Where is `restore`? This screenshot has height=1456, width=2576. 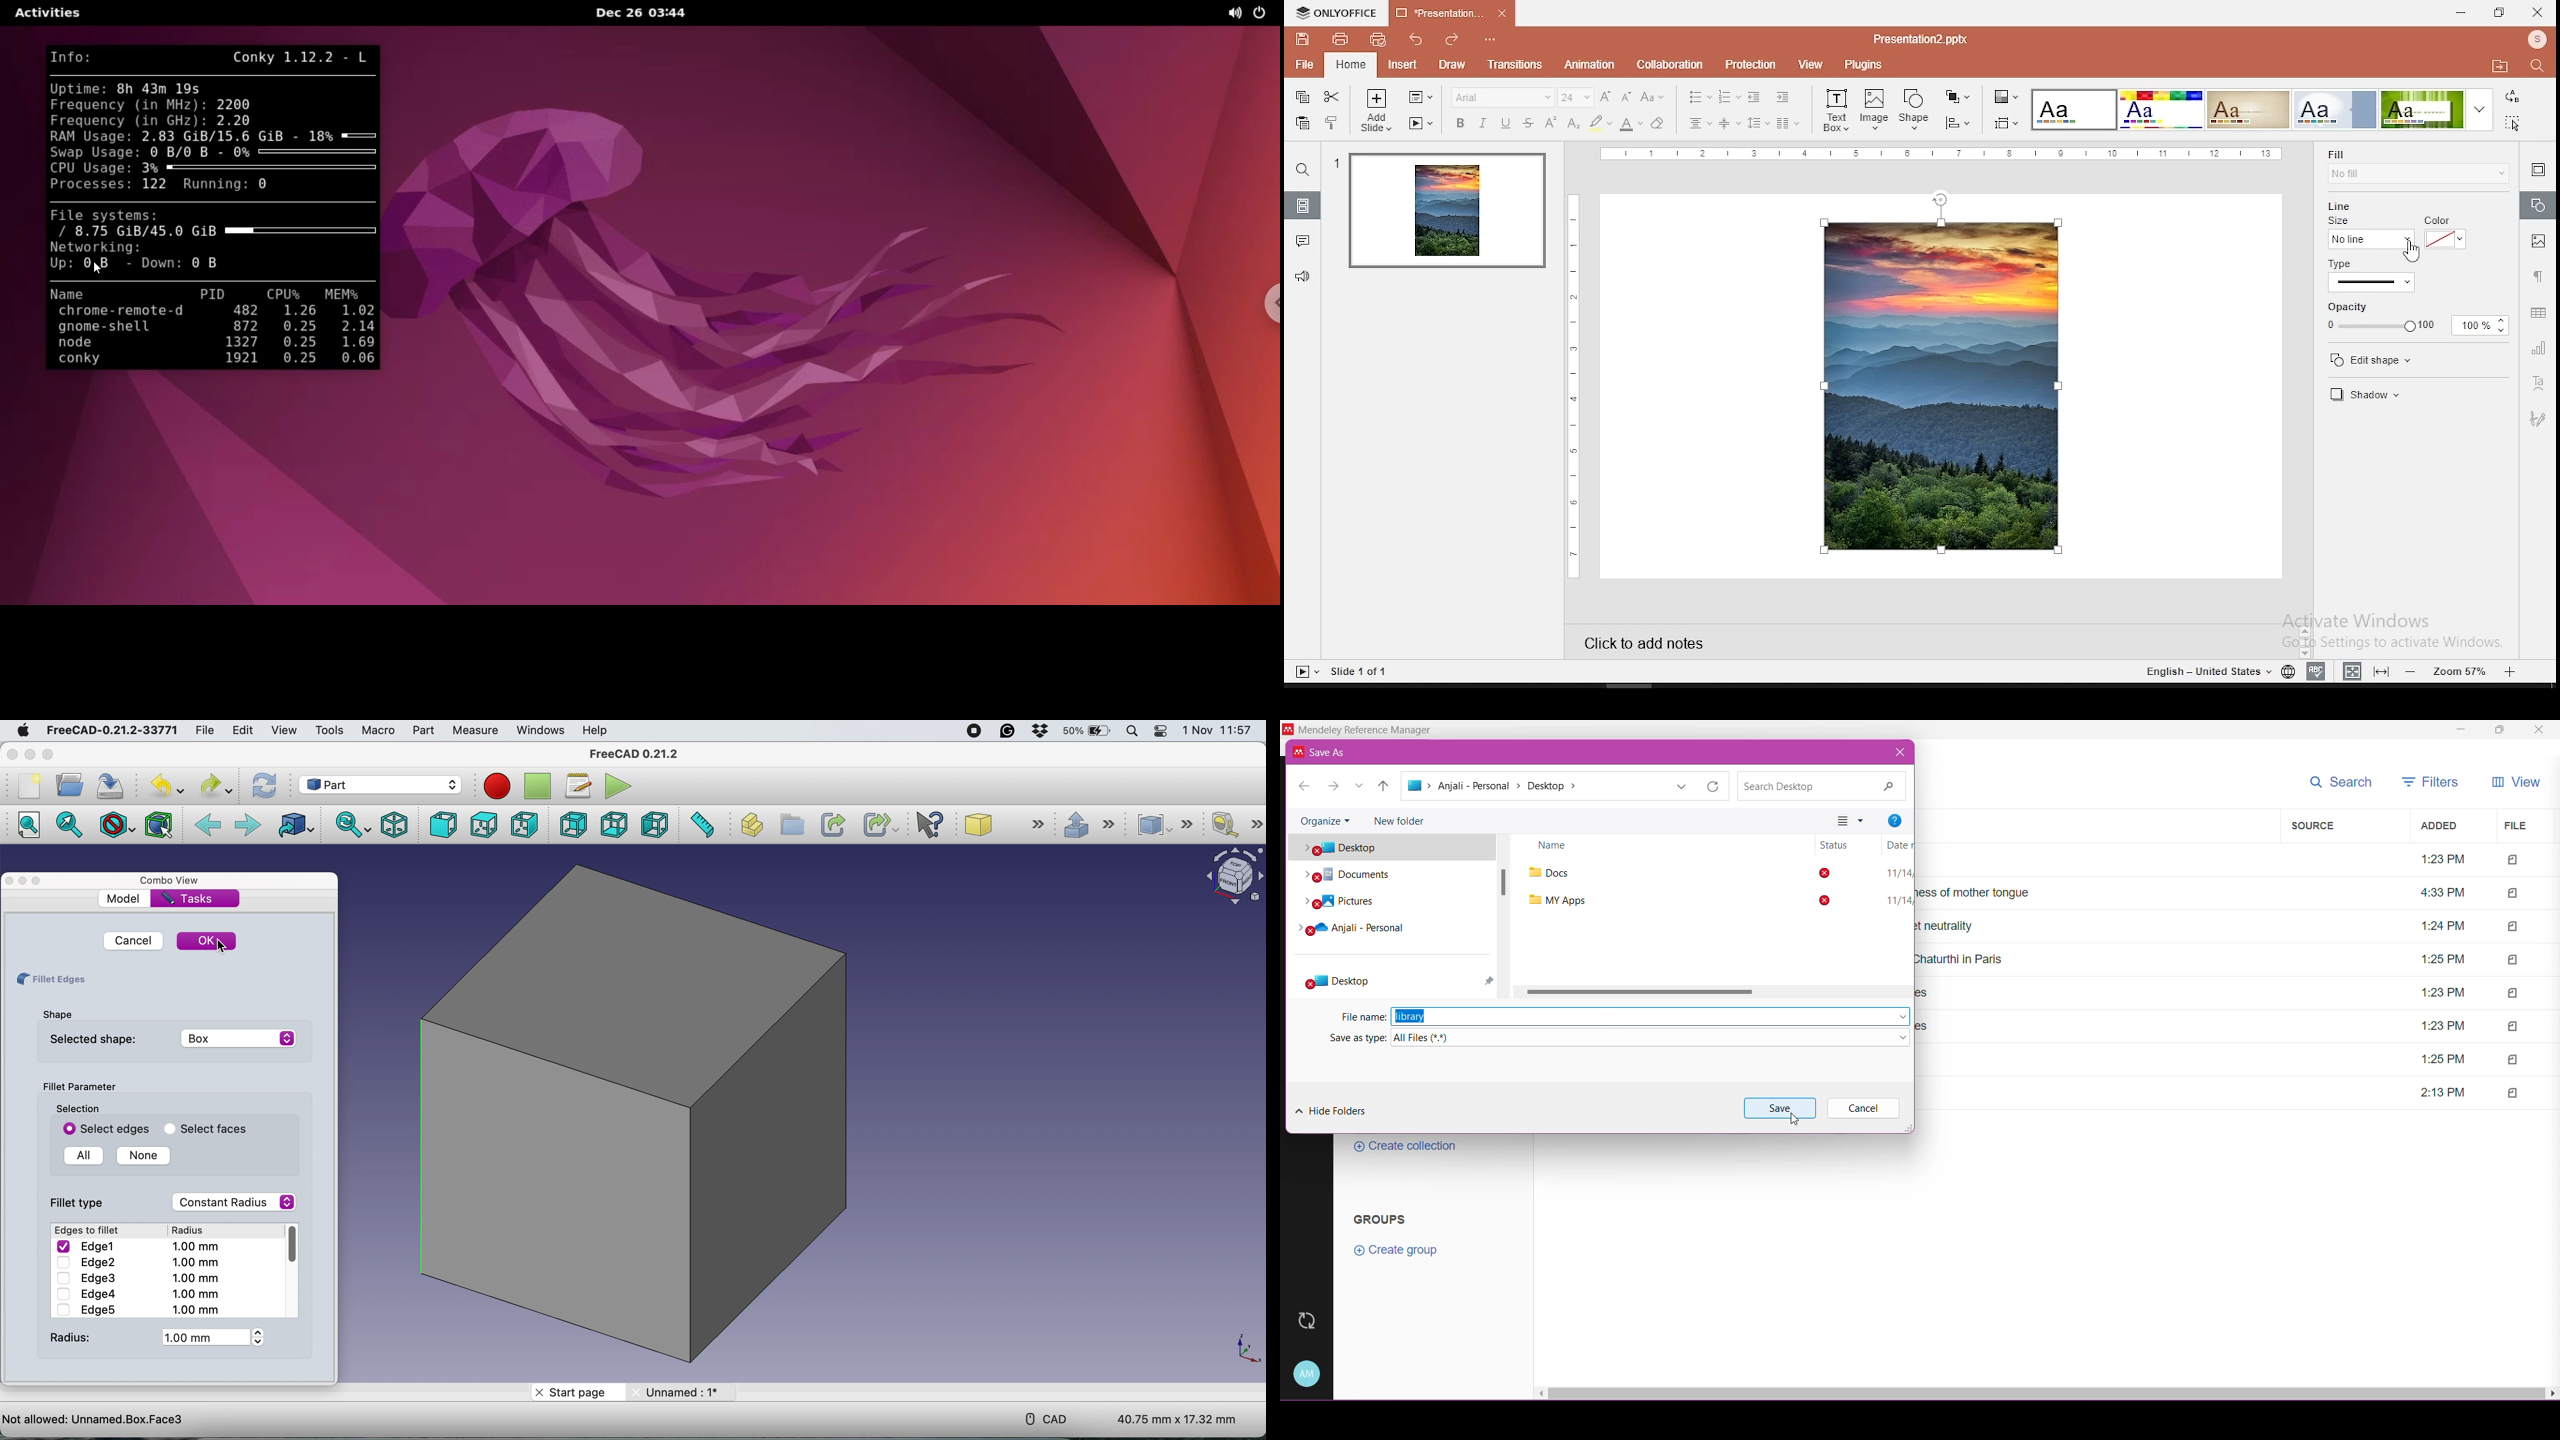
restore is located at coordinates (2497, 12).